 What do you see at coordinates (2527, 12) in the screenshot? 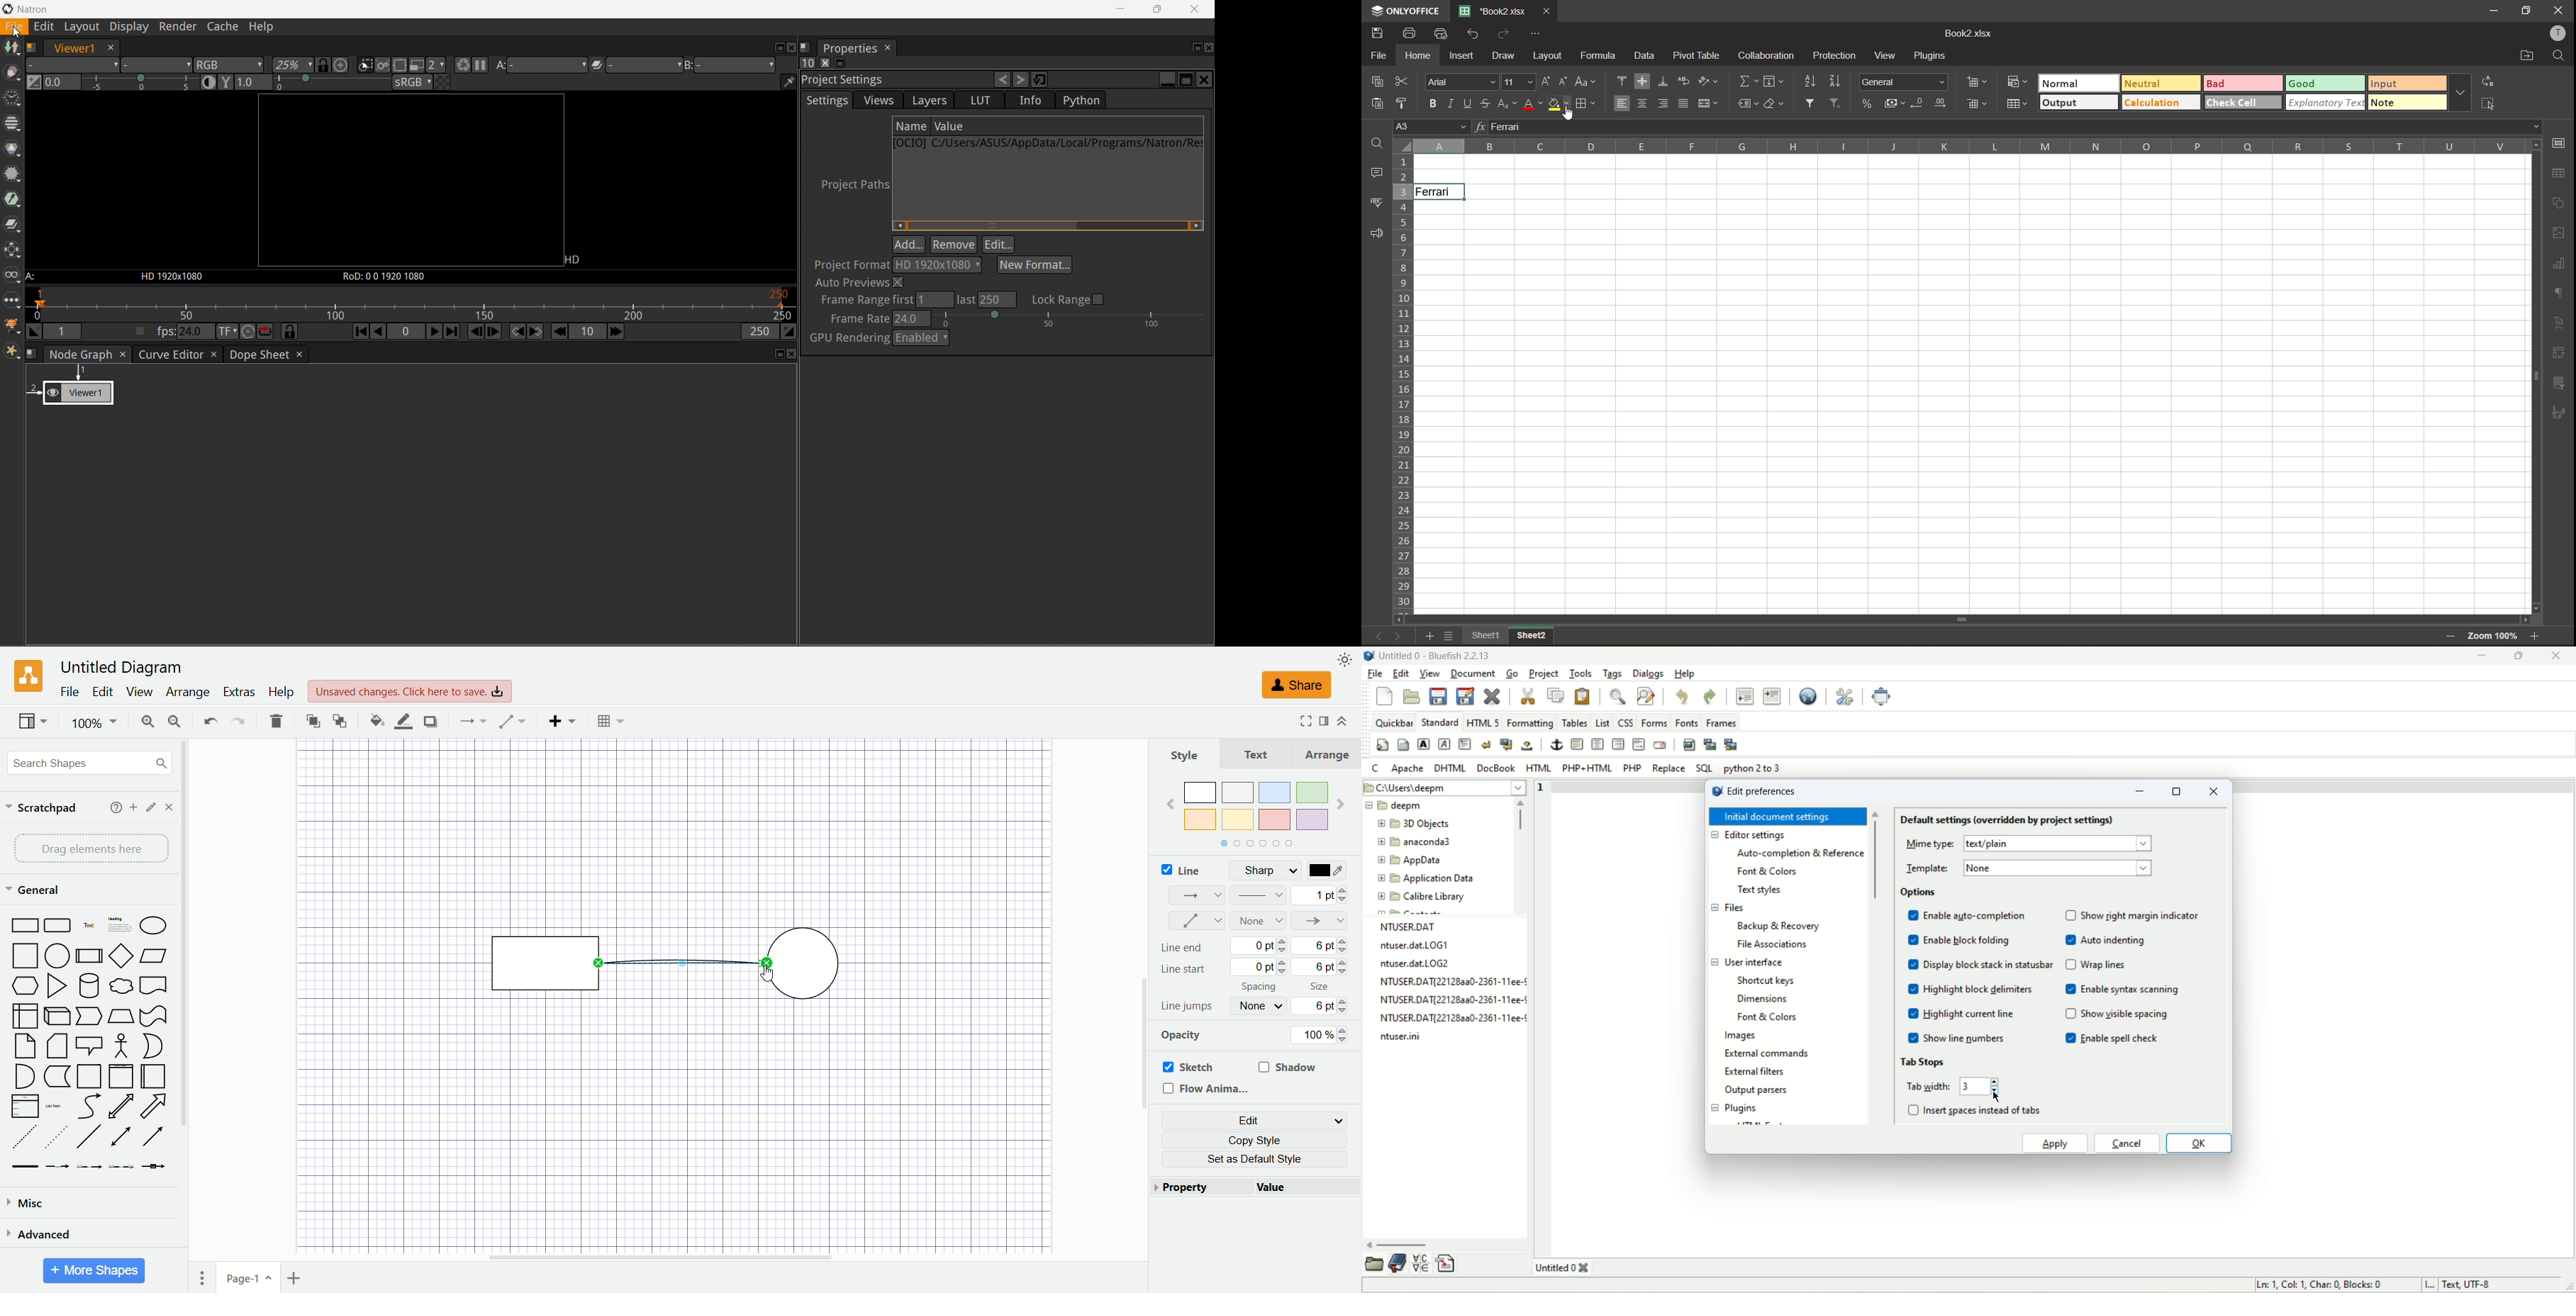
I see `maximize` at bounding box center [2527, 12].